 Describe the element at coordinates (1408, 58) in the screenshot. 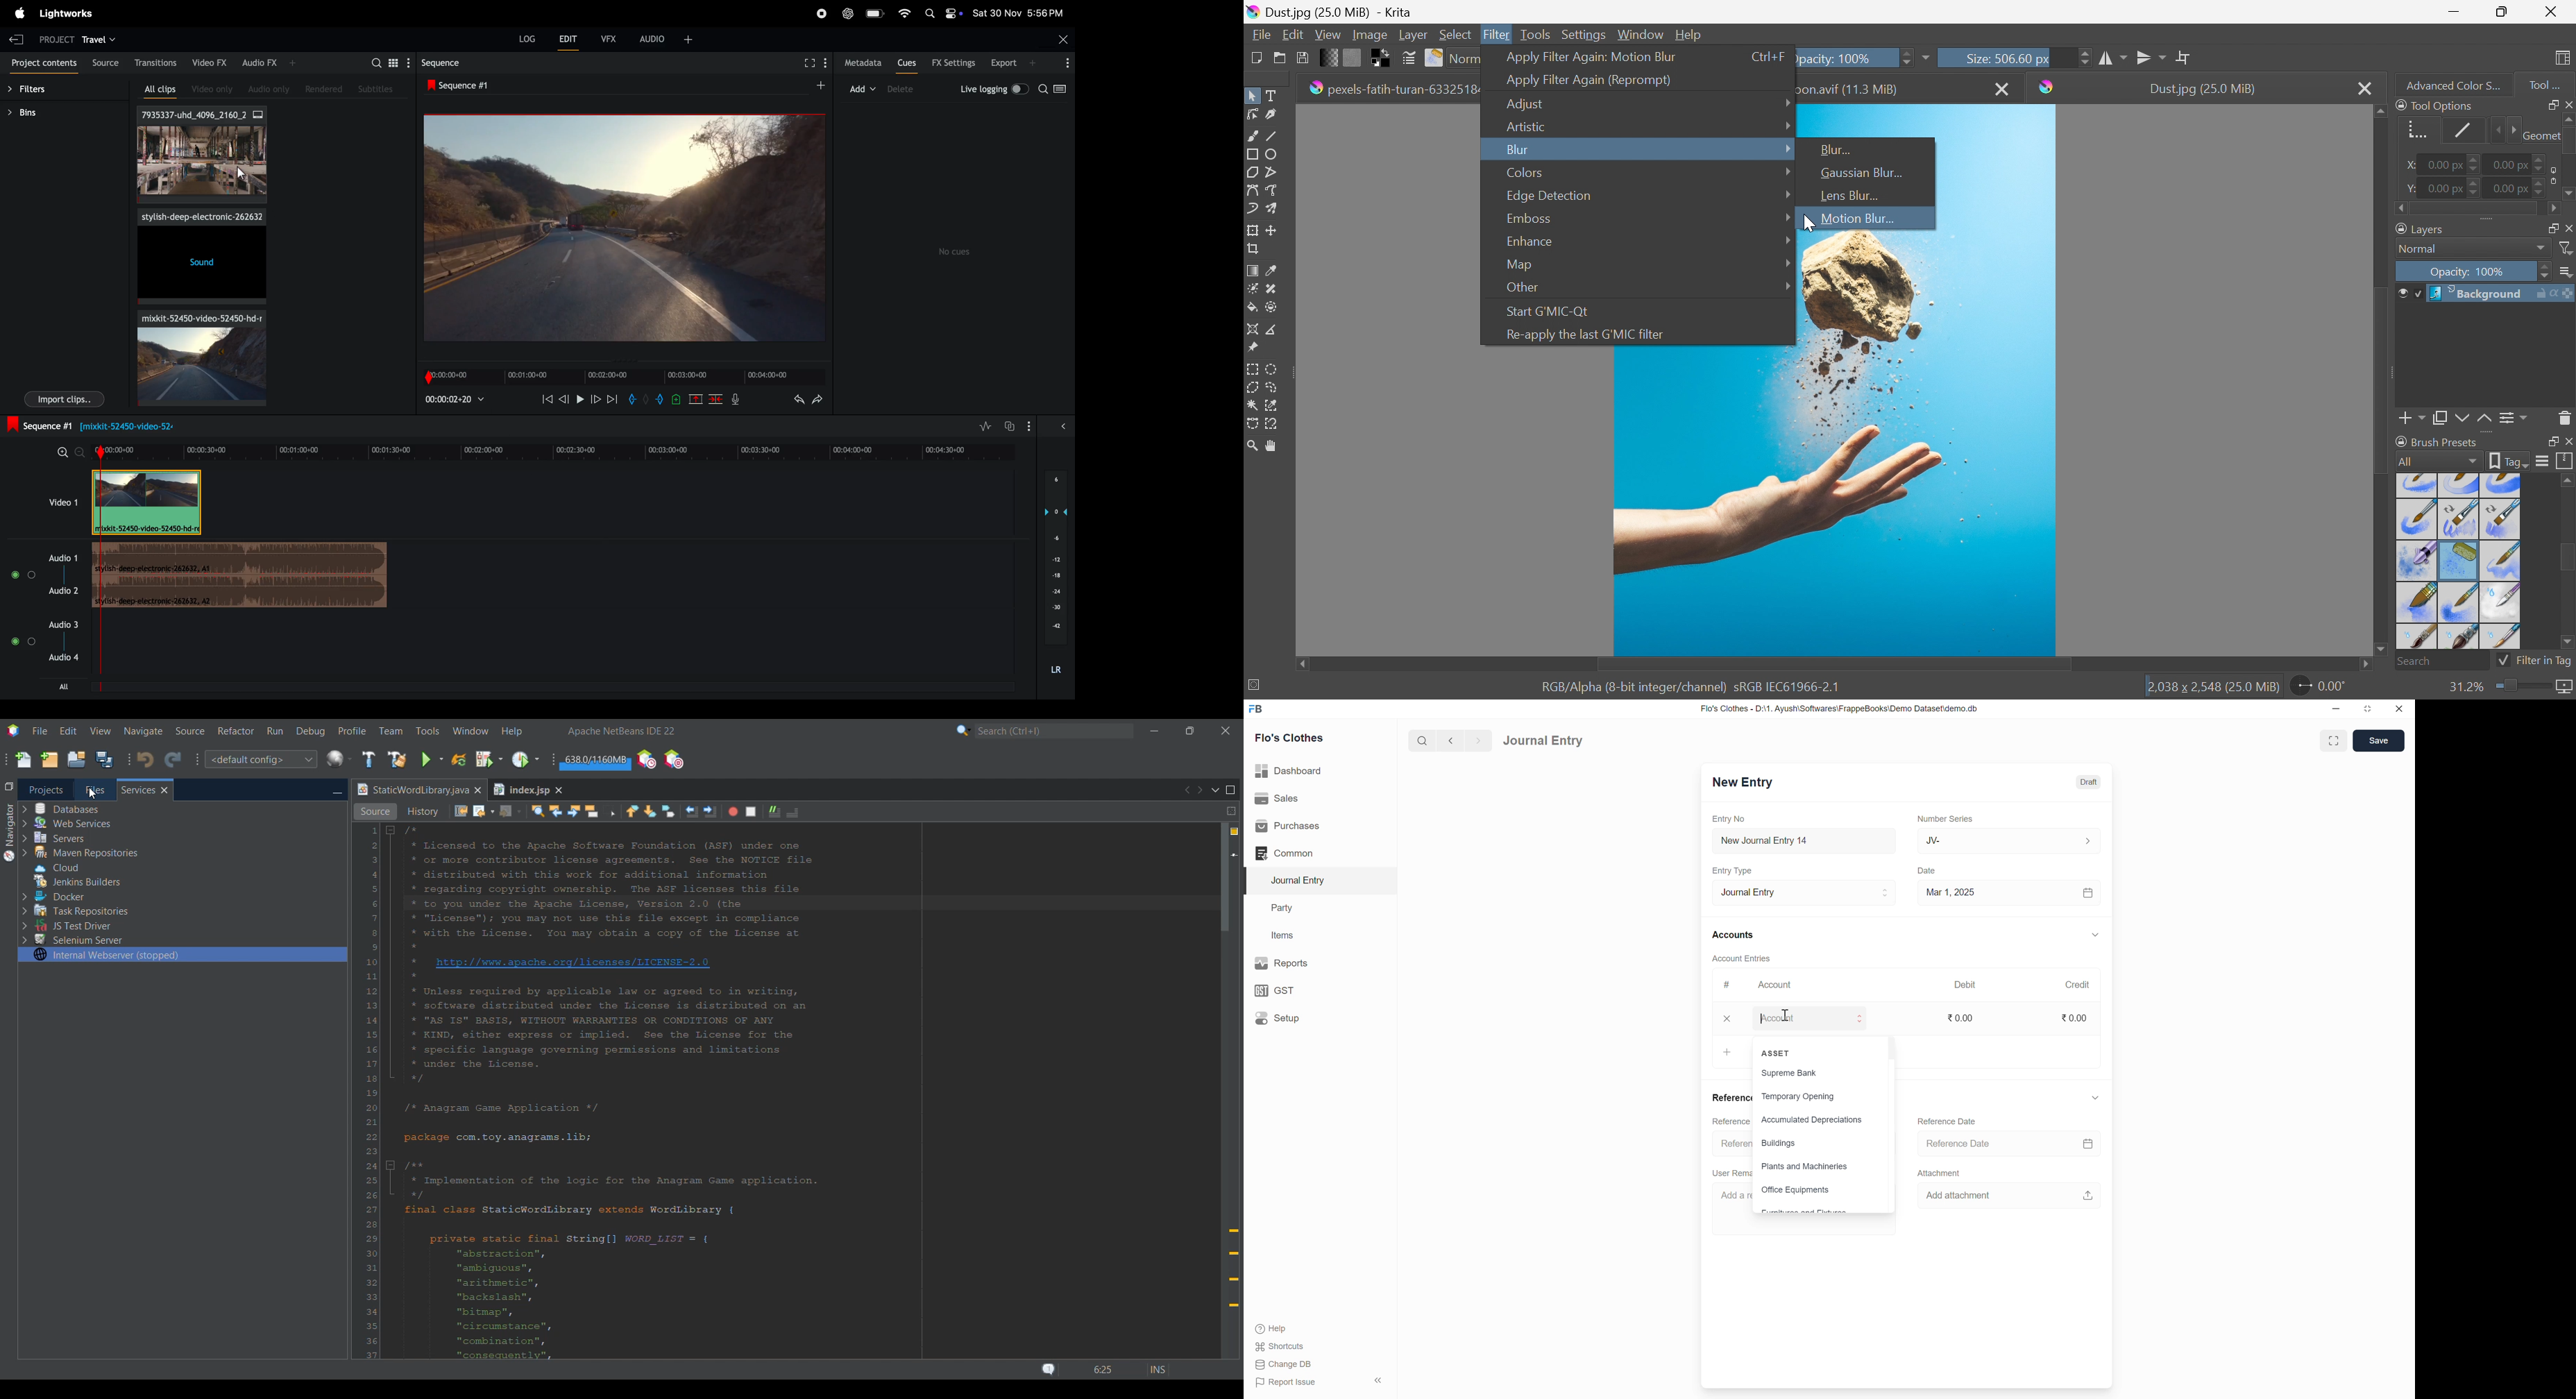

I see `Edit brush preset` at that location.